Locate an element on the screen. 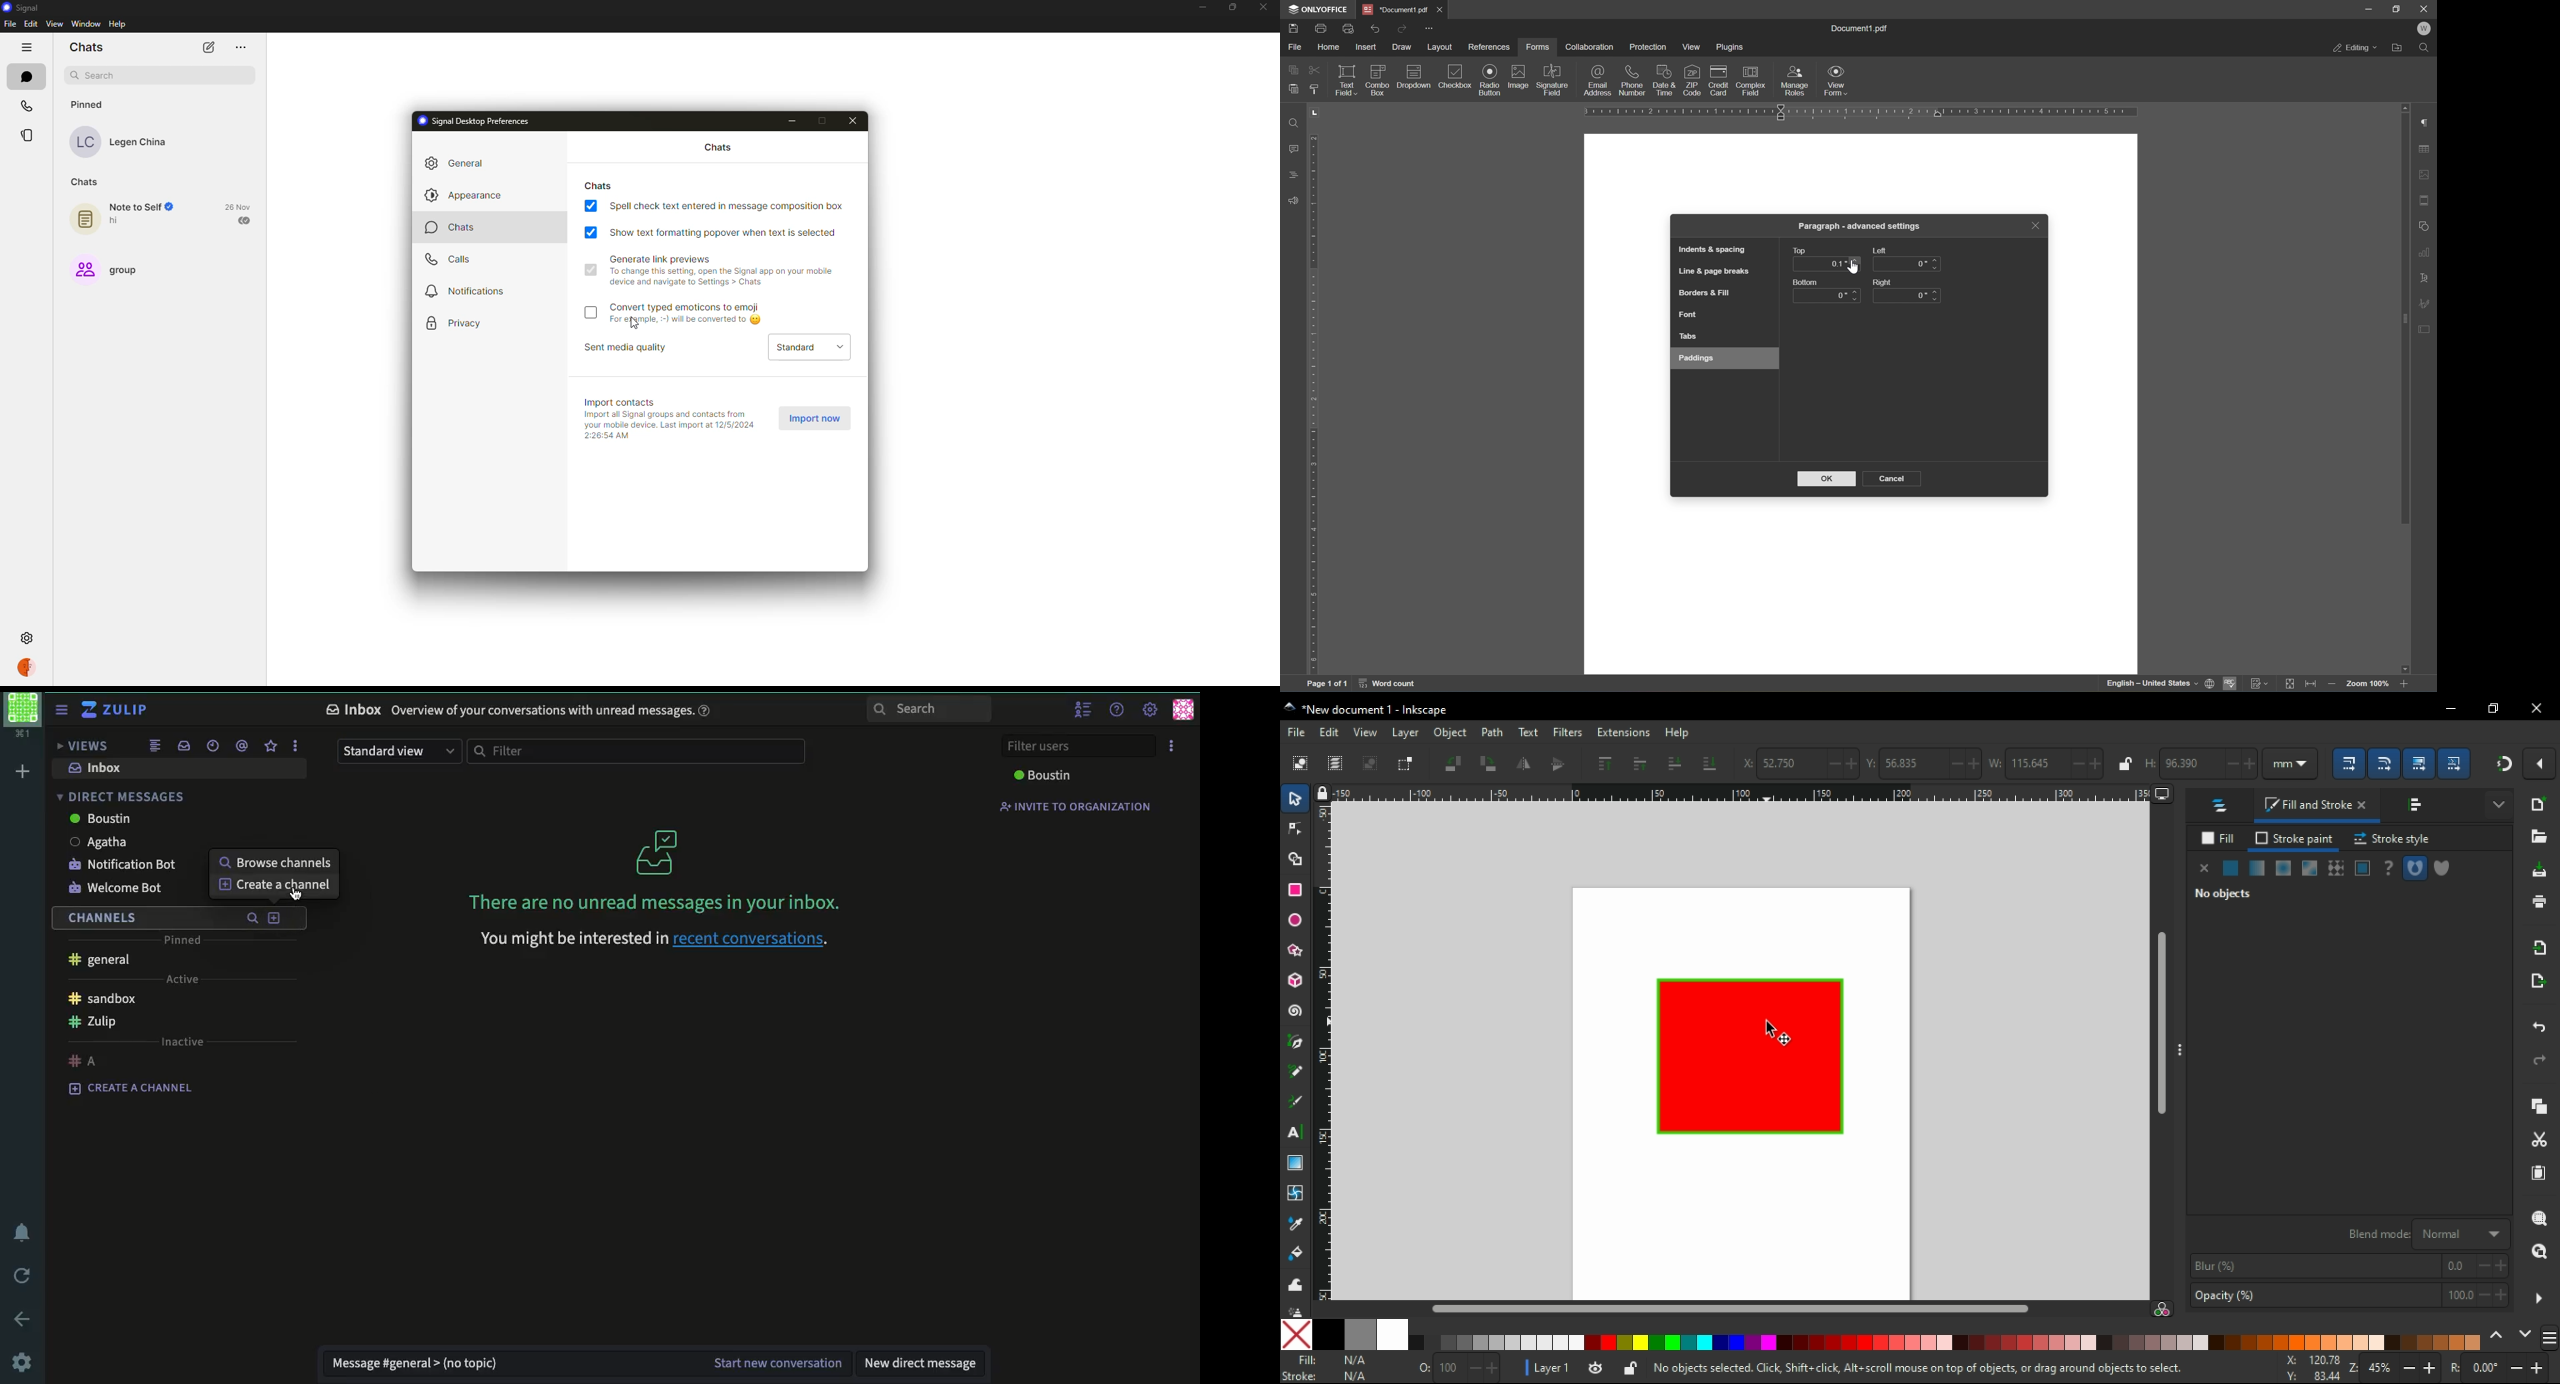  file is located at coordinates (10, 23).